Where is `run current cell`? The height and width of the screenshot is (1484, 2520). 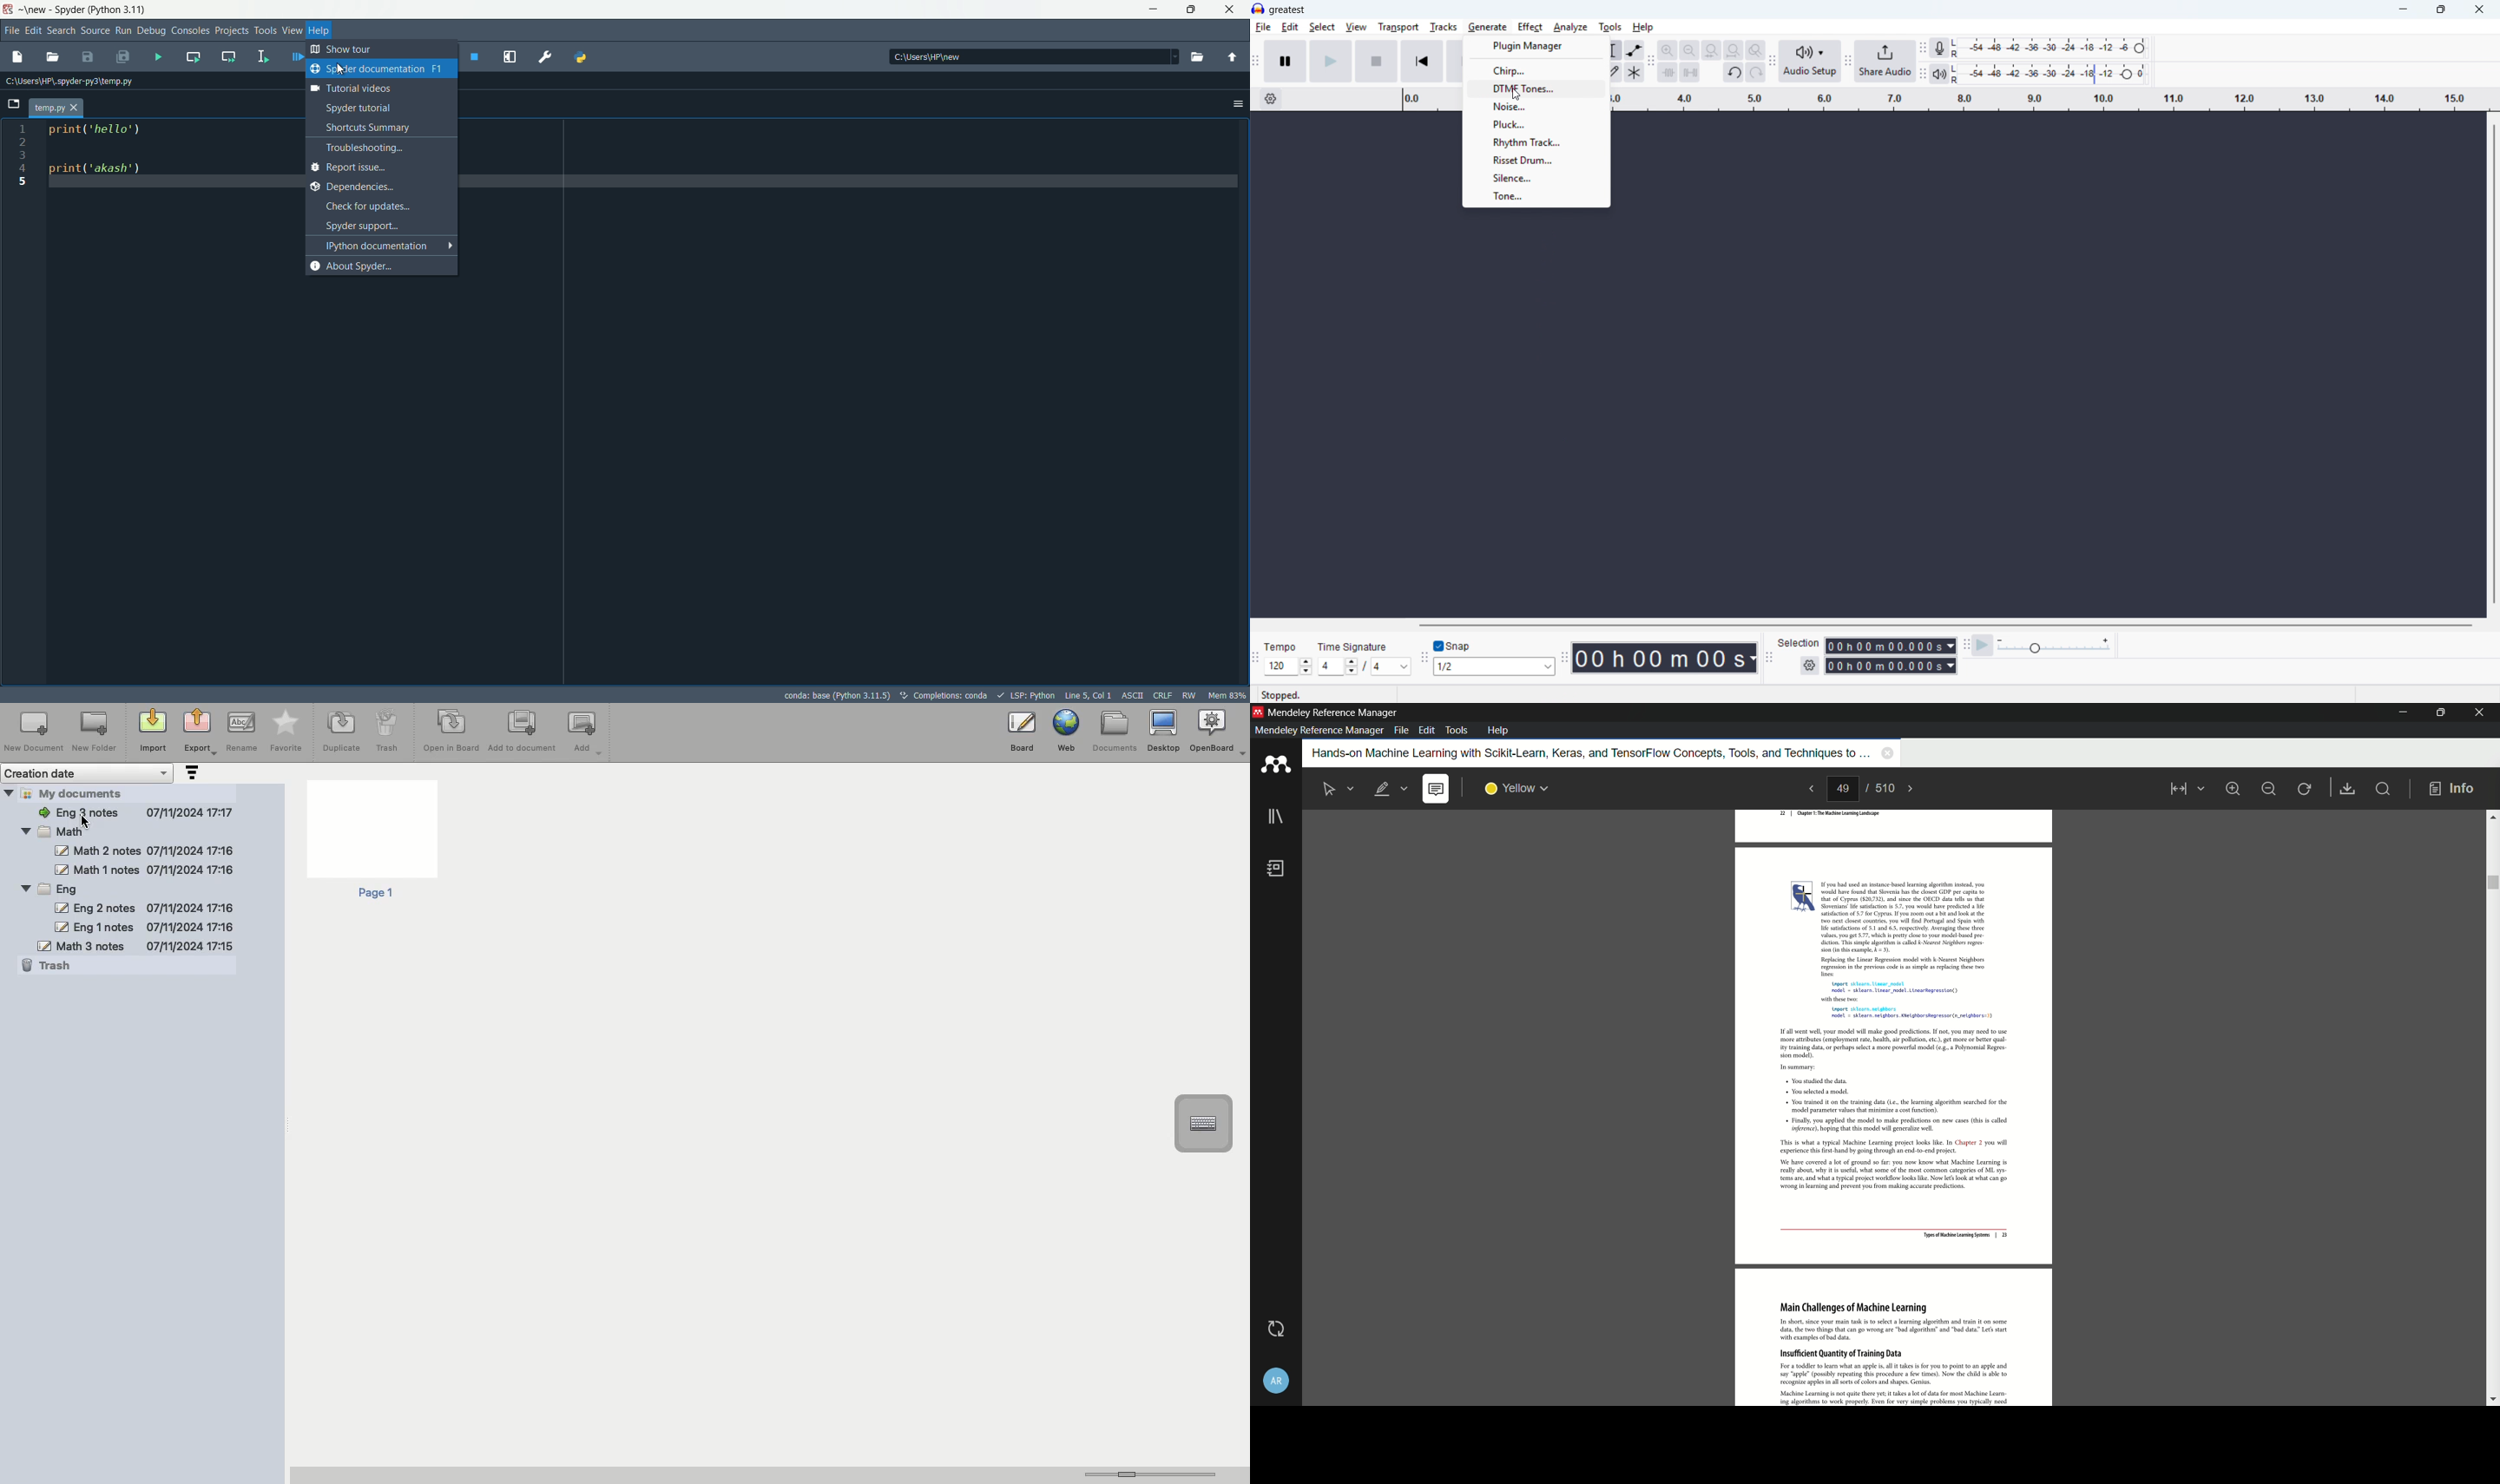
run current cell is located at coordinates (193, 57).